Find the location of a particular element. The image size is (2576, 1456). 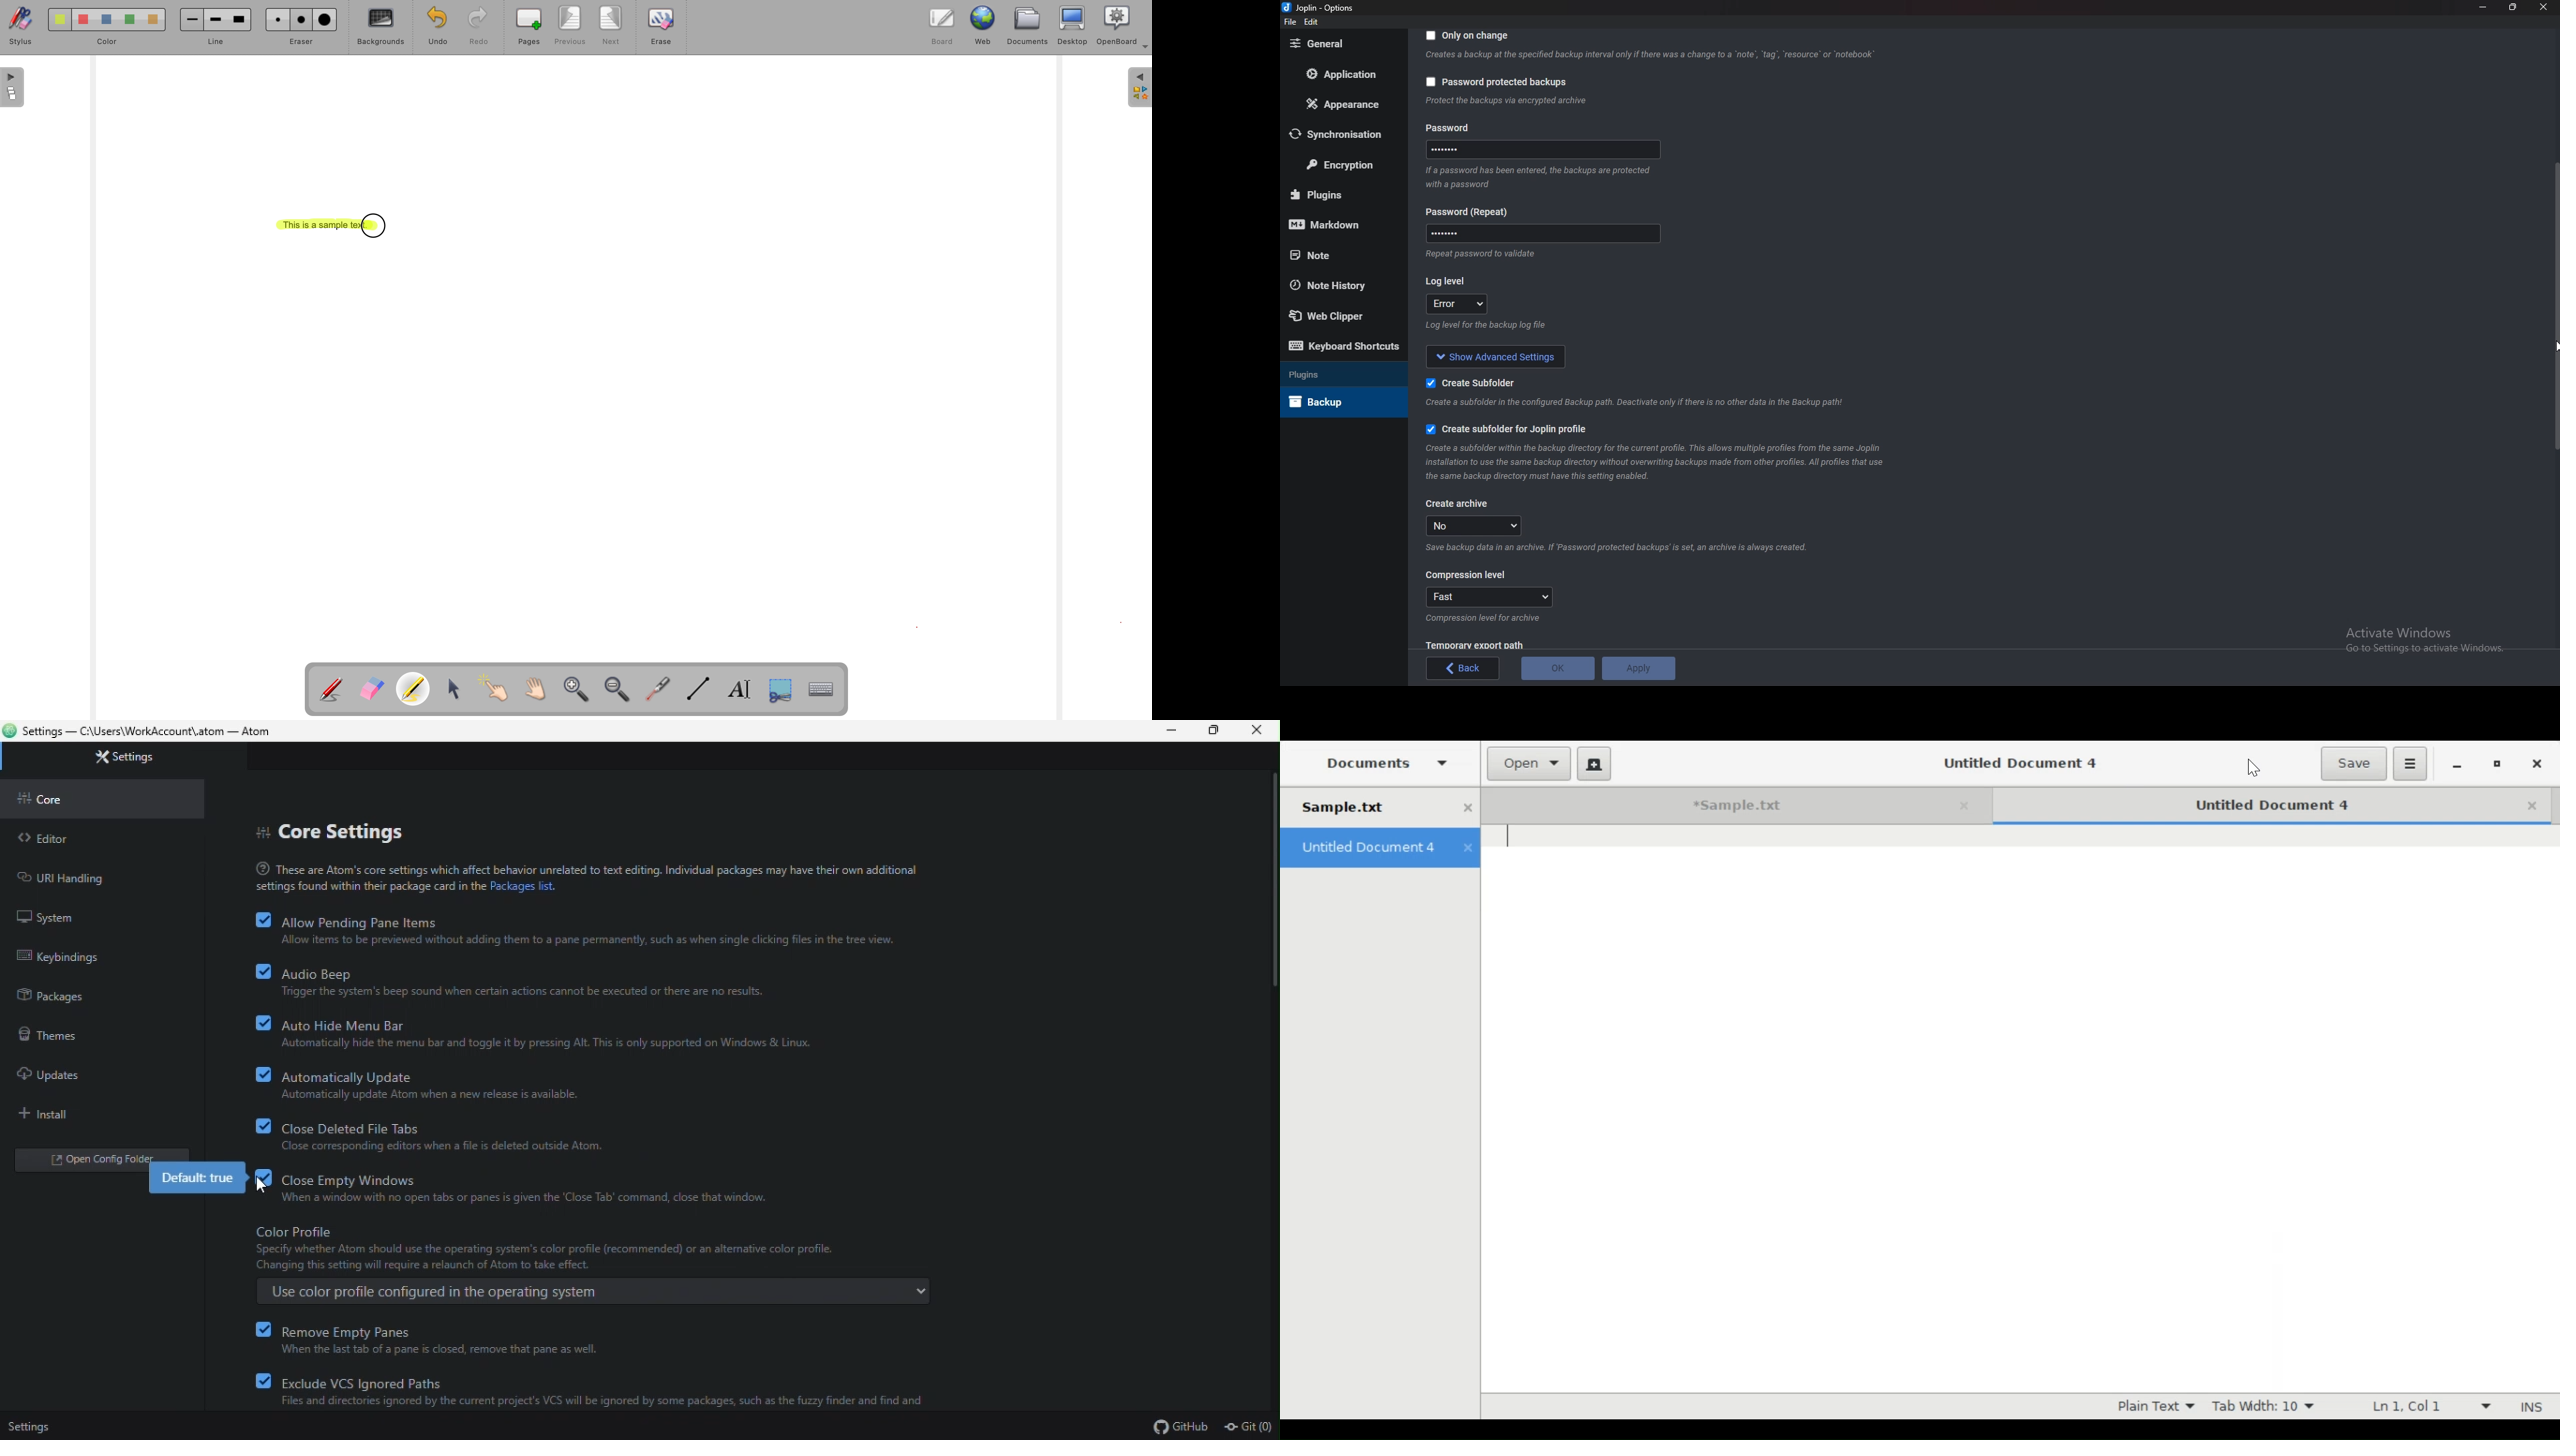

remove empty panes is located at coordinates (448, 1340).